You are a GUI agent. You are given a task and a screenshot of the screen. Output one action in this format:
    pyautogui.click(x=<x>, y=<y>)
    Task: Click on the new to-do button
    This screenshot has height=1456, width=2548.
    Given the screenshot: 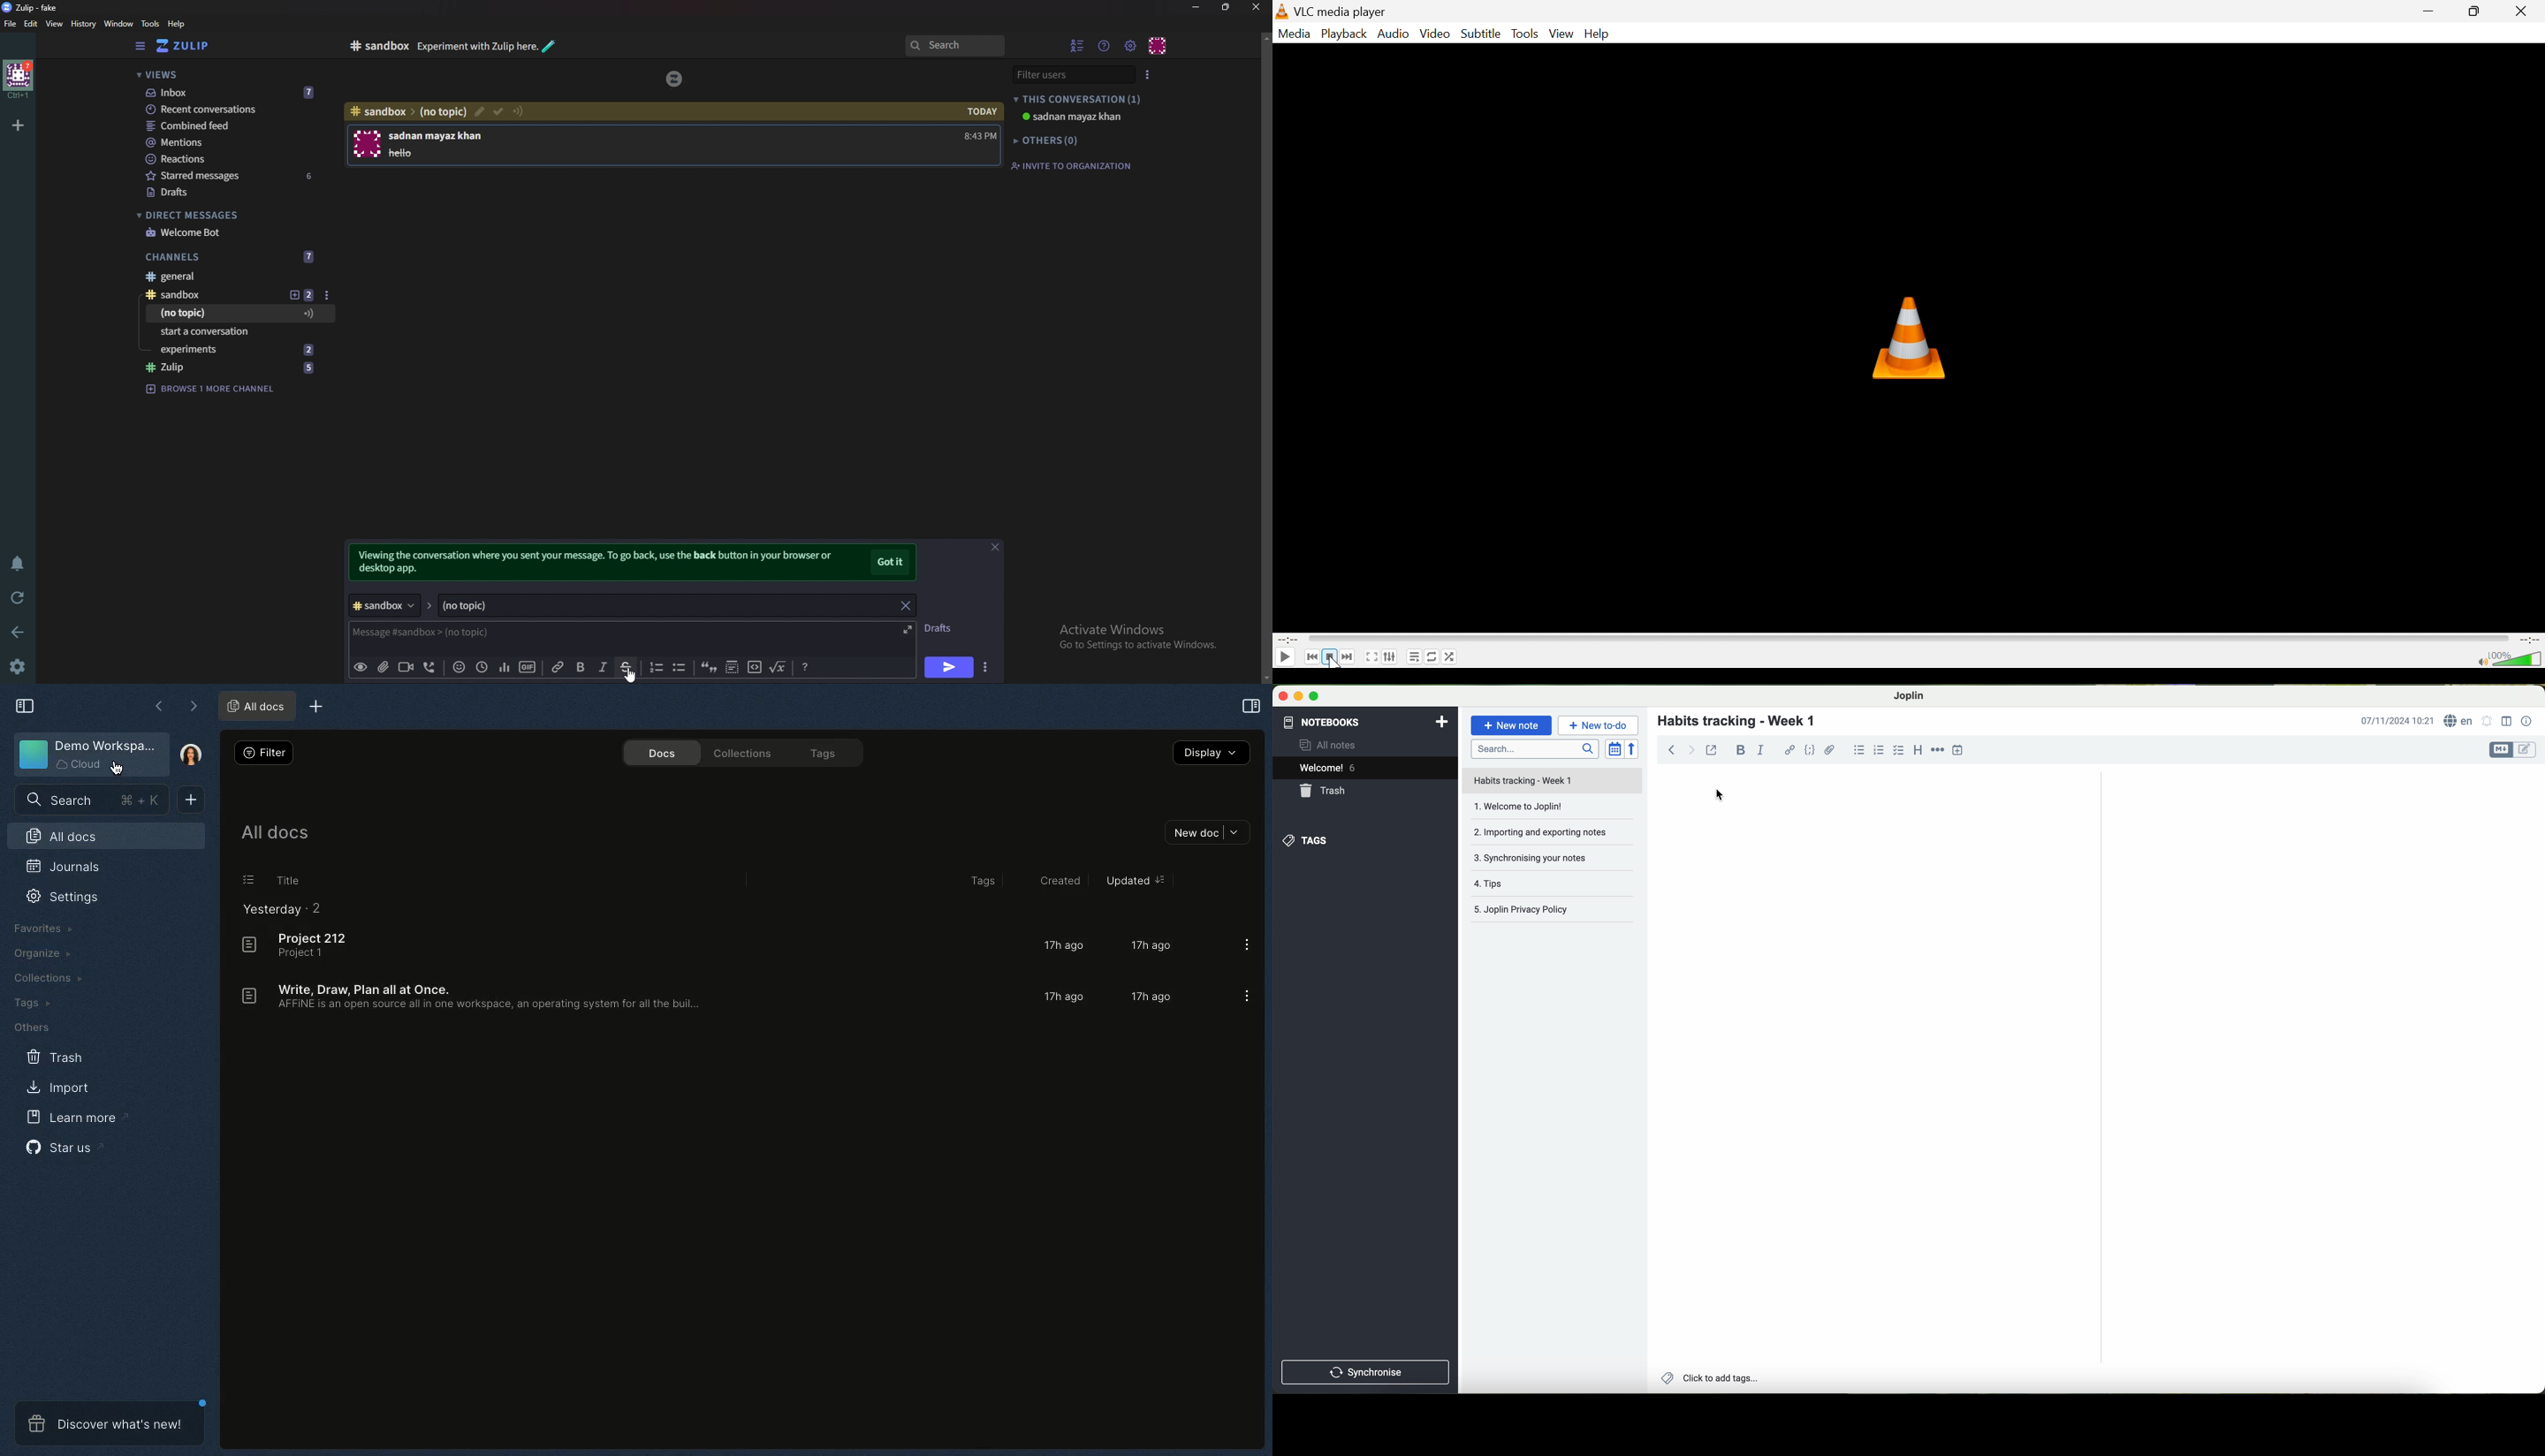 What is the action you would take?
    pyautogui.click(x=1598, y=725)
    